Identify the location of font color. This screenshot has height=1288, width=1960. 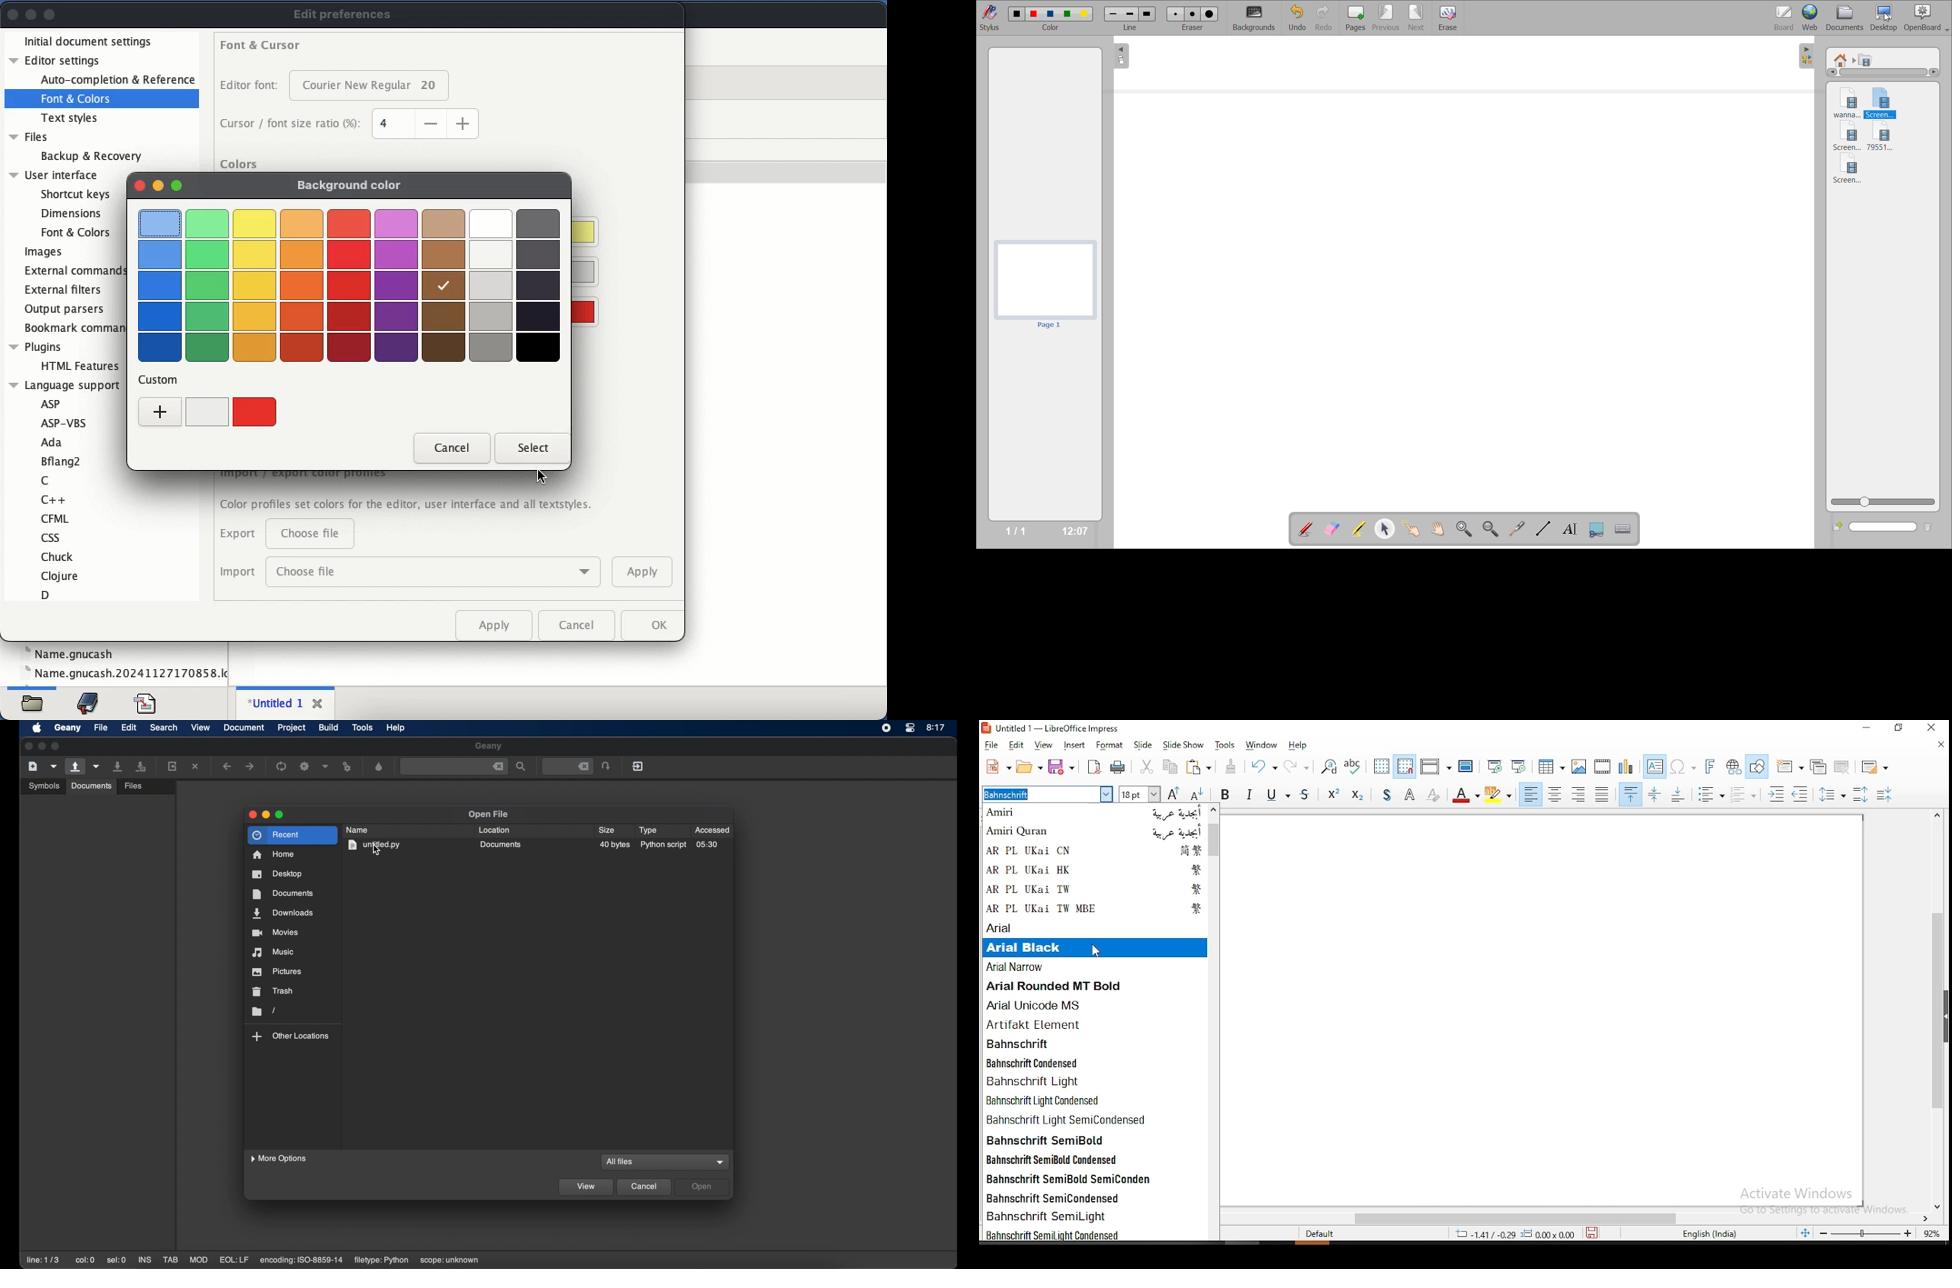
(1468, 795).